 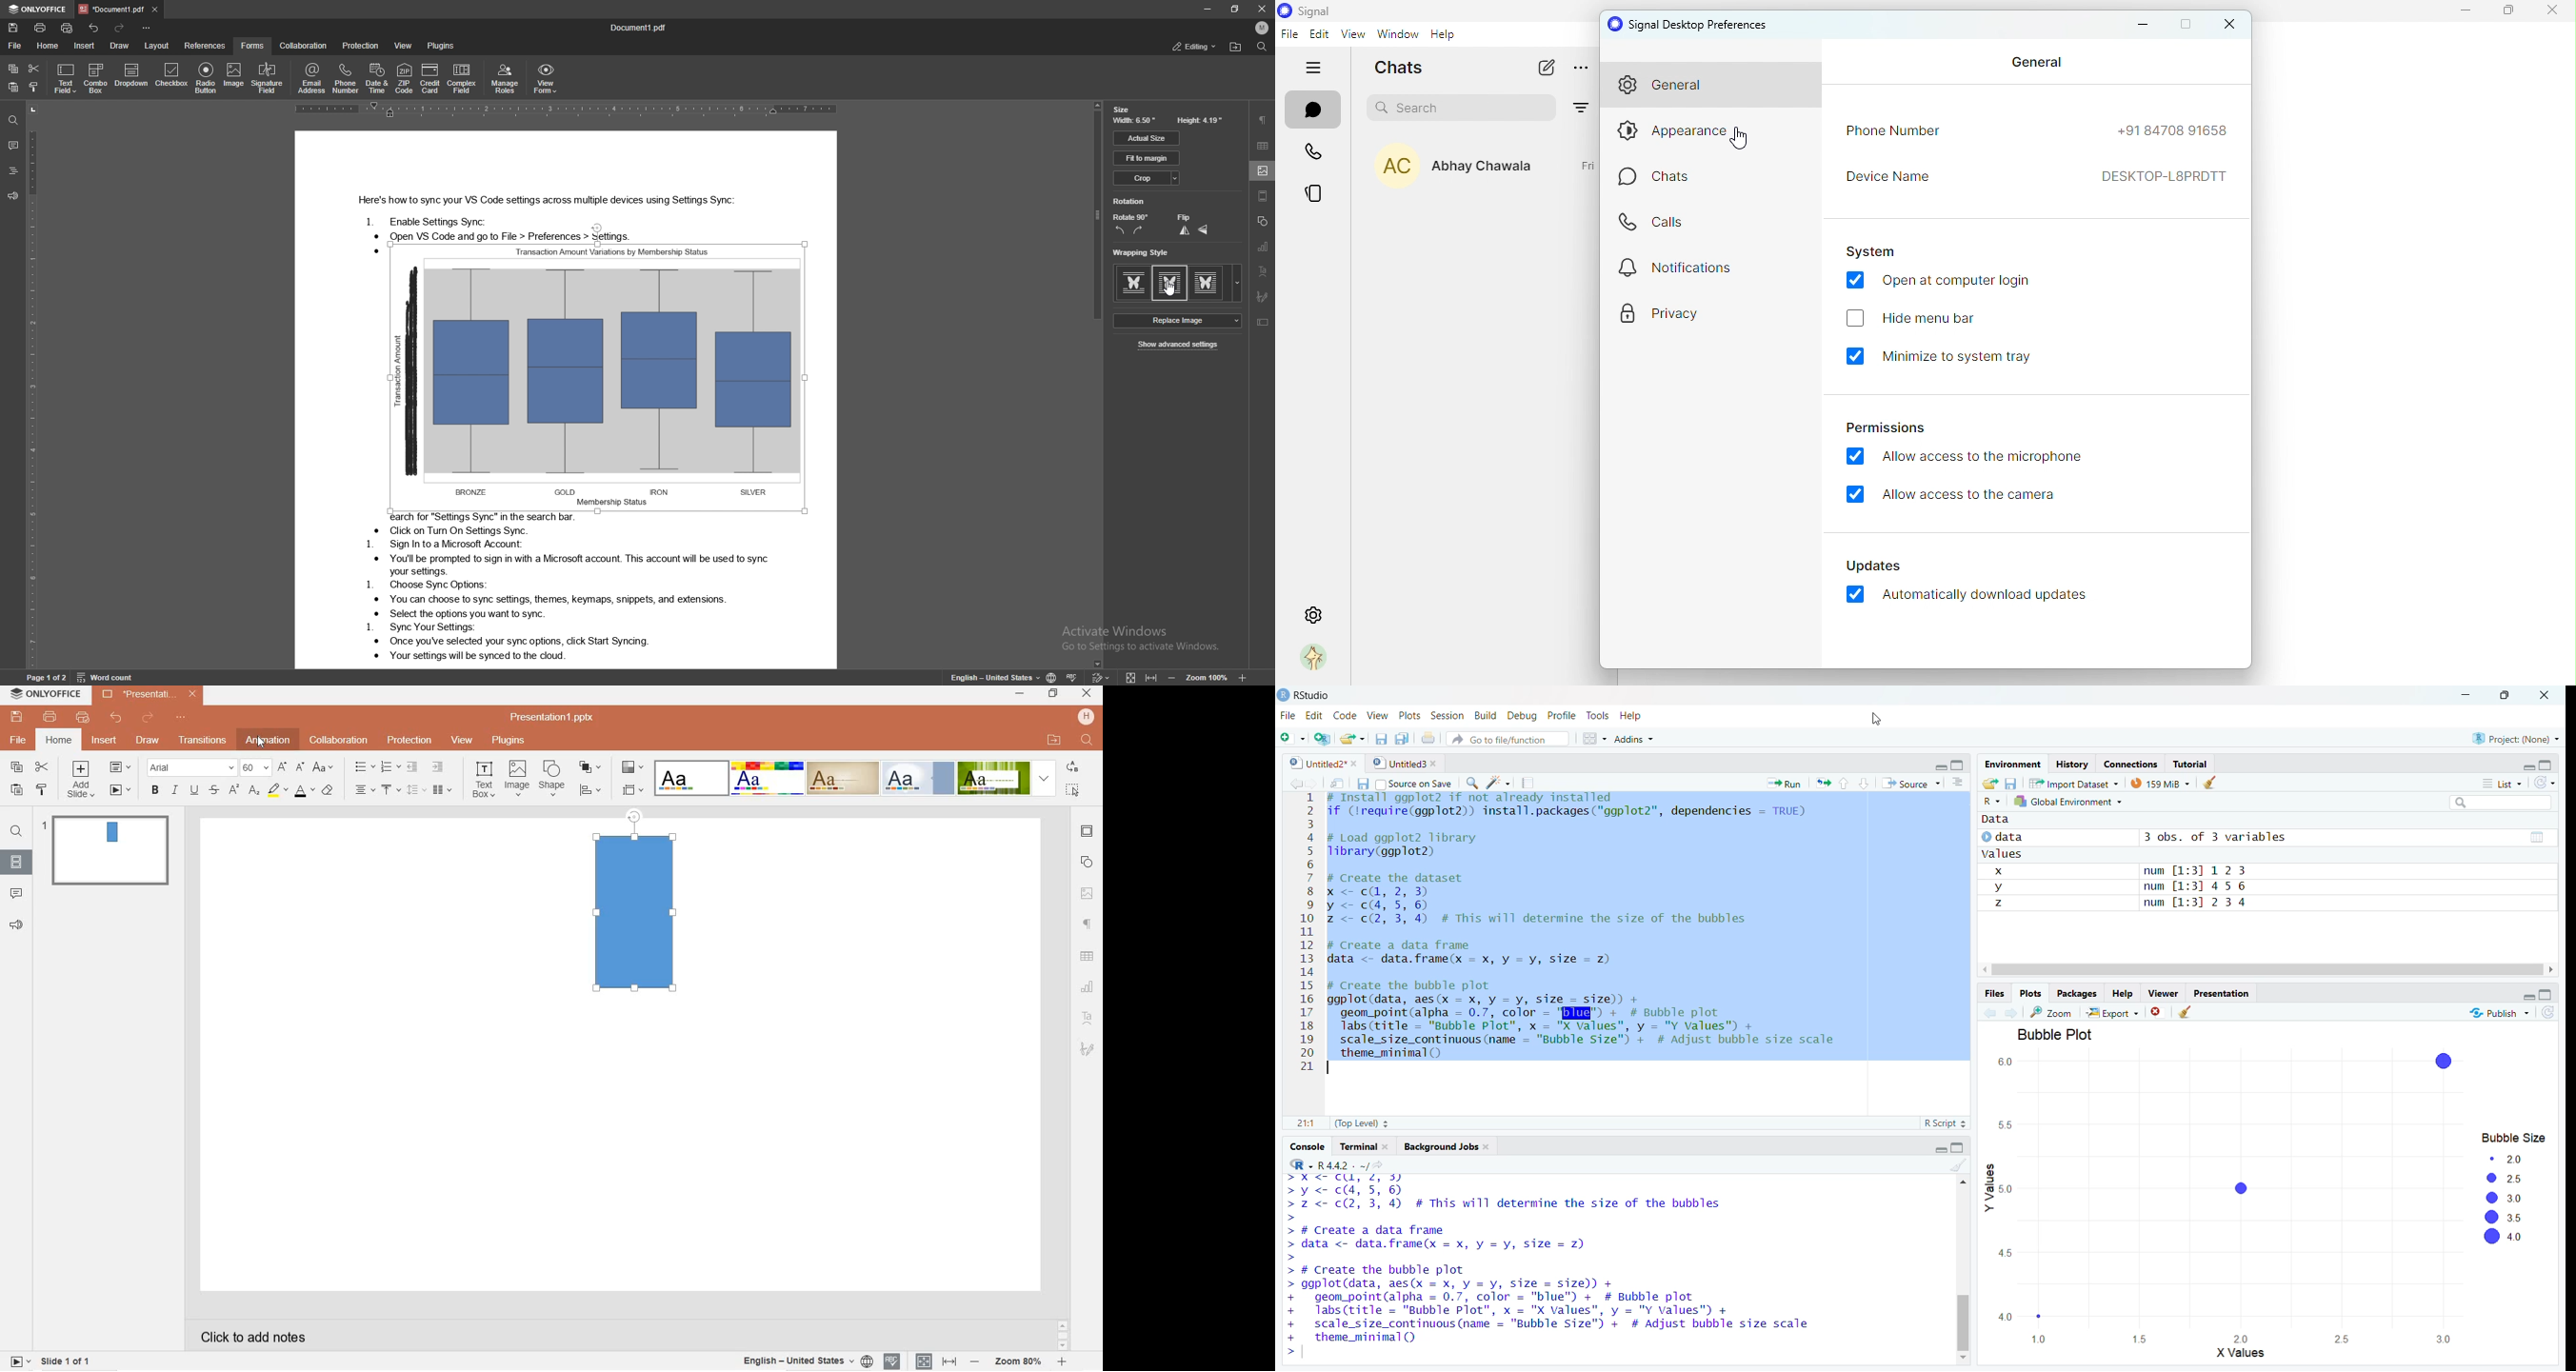 I want to click on font size: 60, so click(x=254, y=769).